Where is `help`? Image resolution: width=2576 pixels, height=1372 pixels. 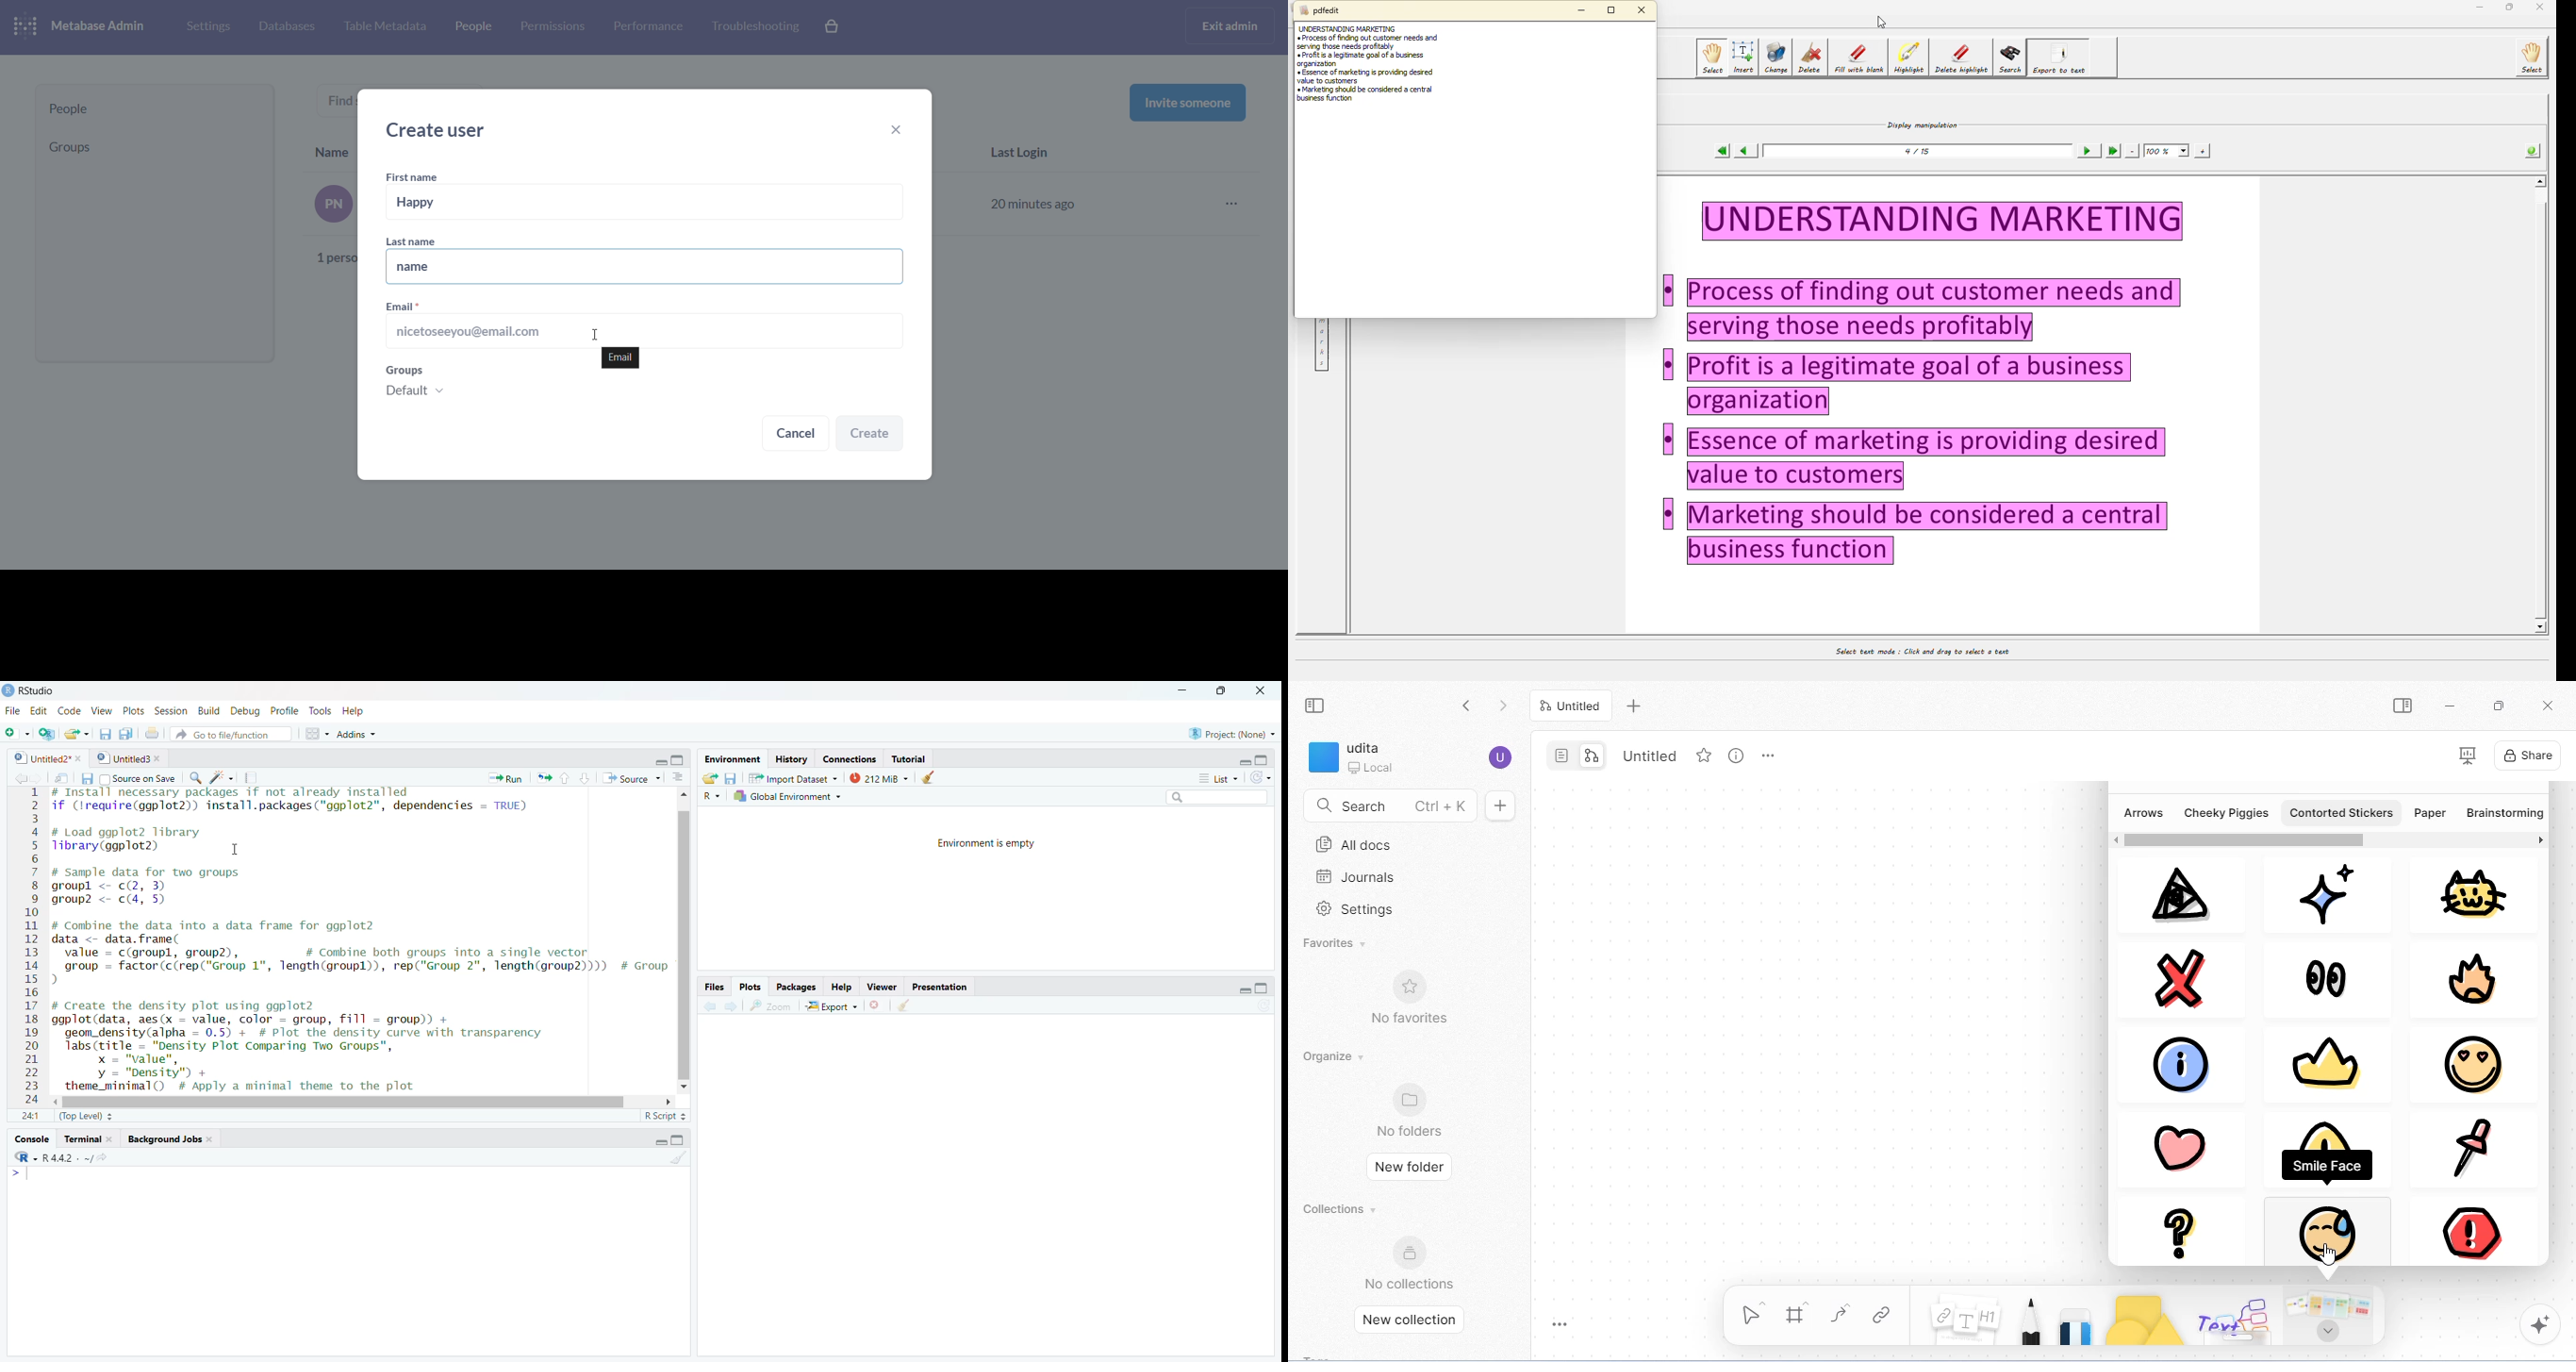 help is located at coordinates (839, 986).